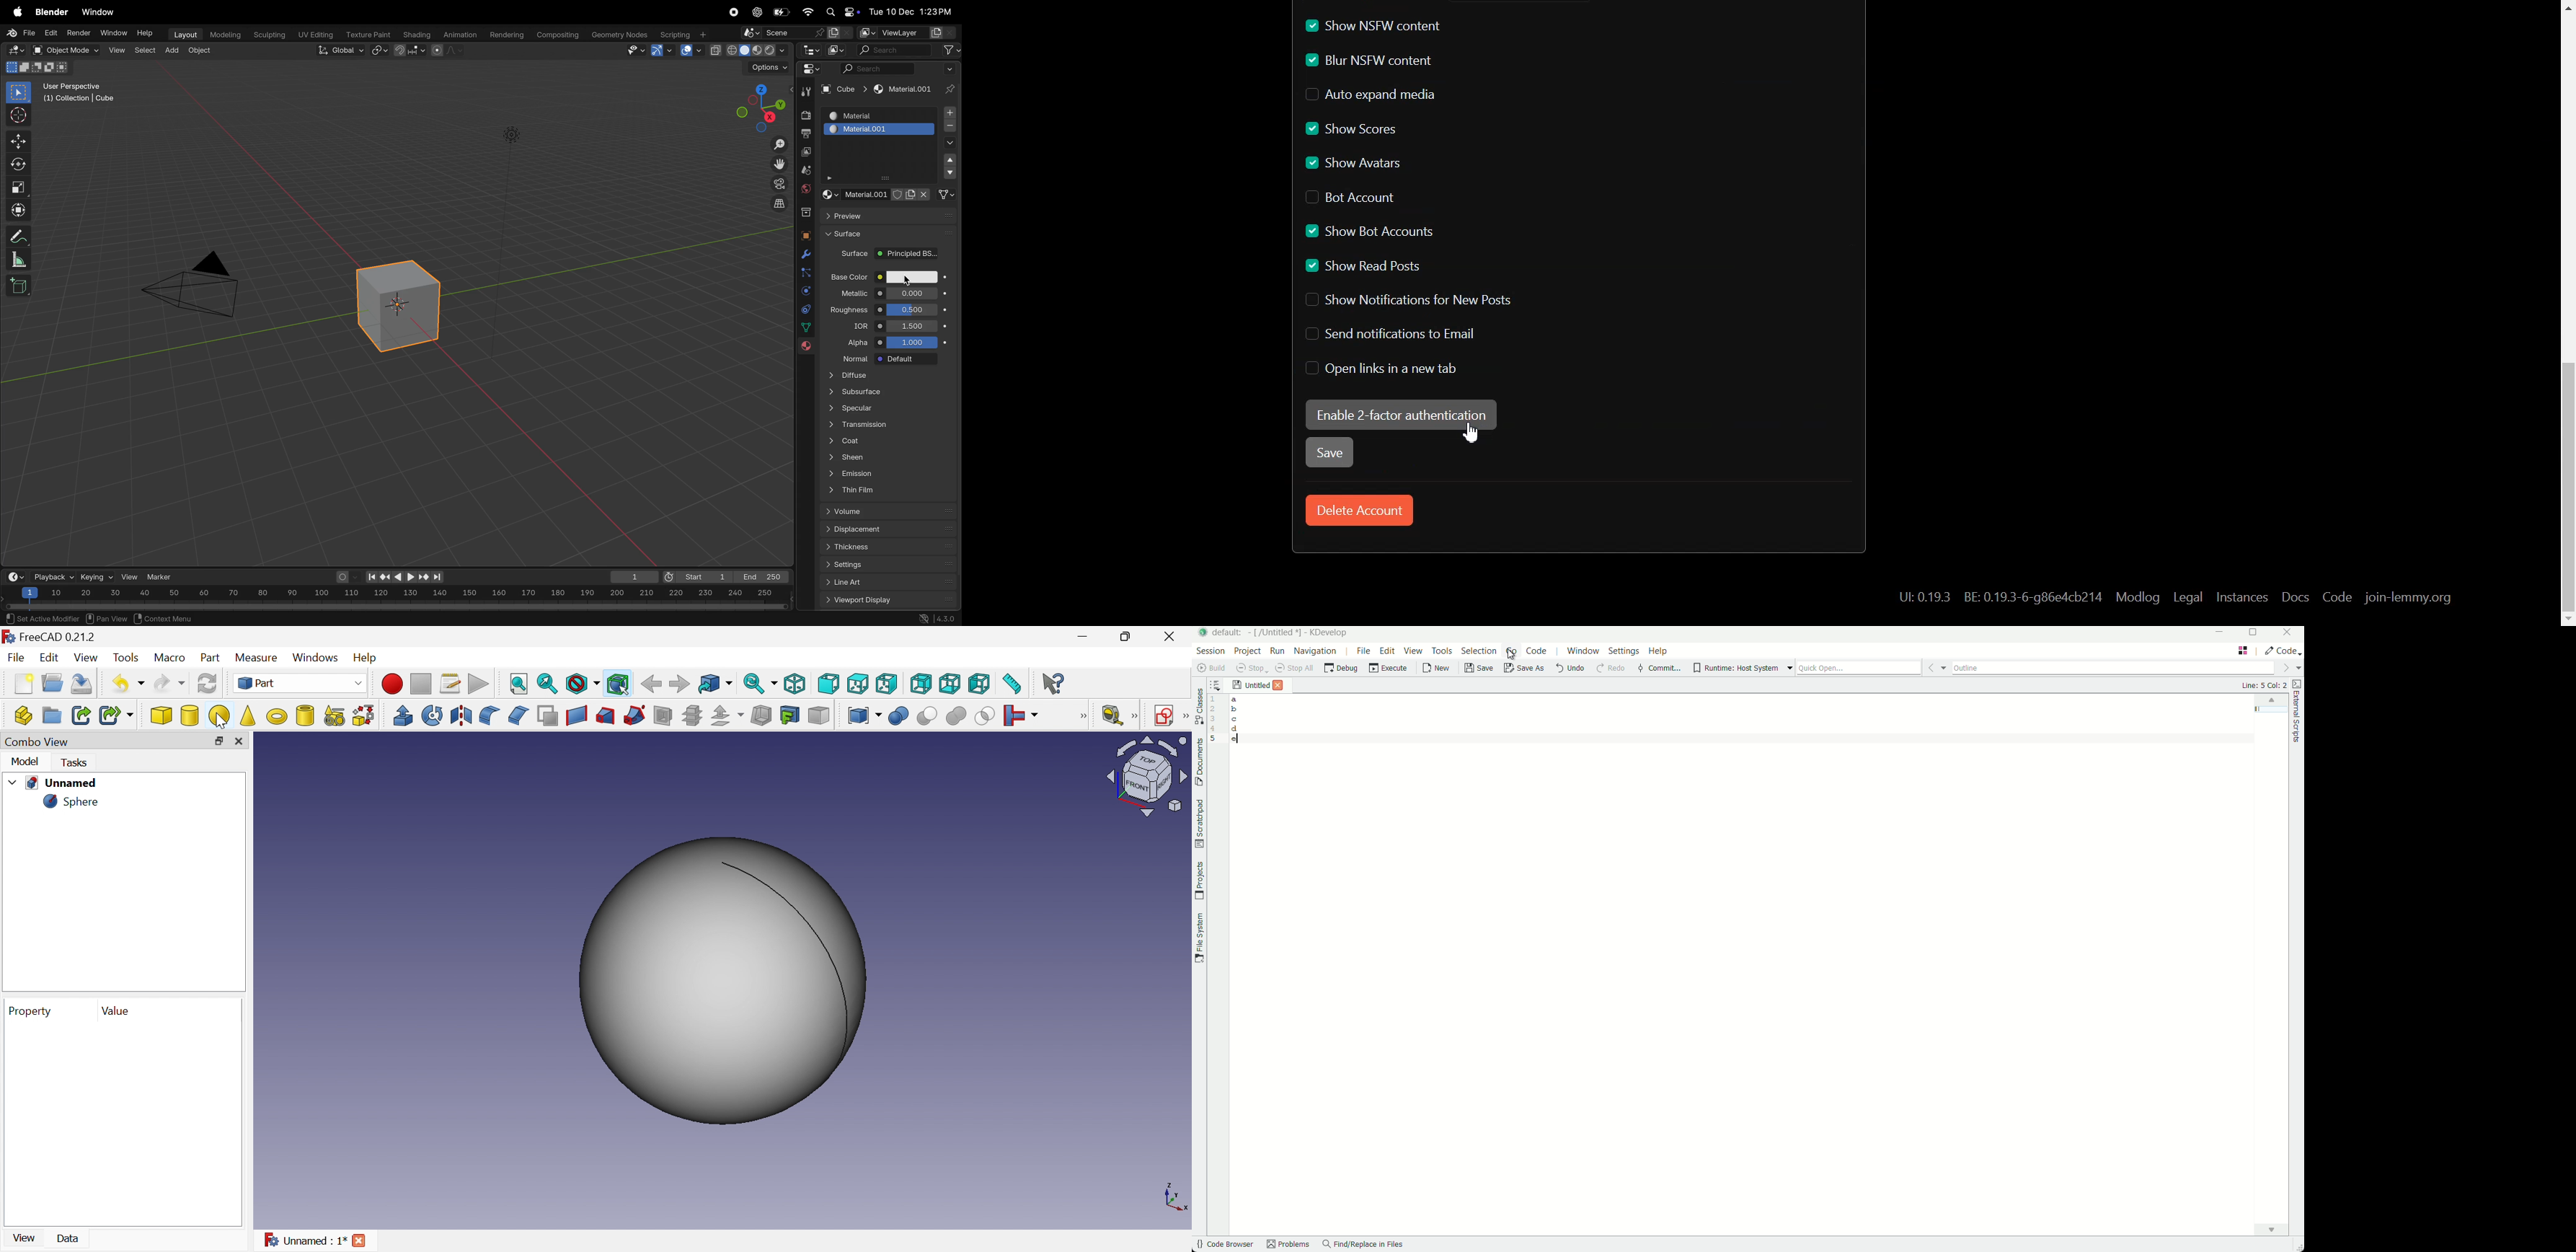  What do you see at coordinates (248, 716) in the screenshot?
I see `Cone` at bounding box center [248, 716].